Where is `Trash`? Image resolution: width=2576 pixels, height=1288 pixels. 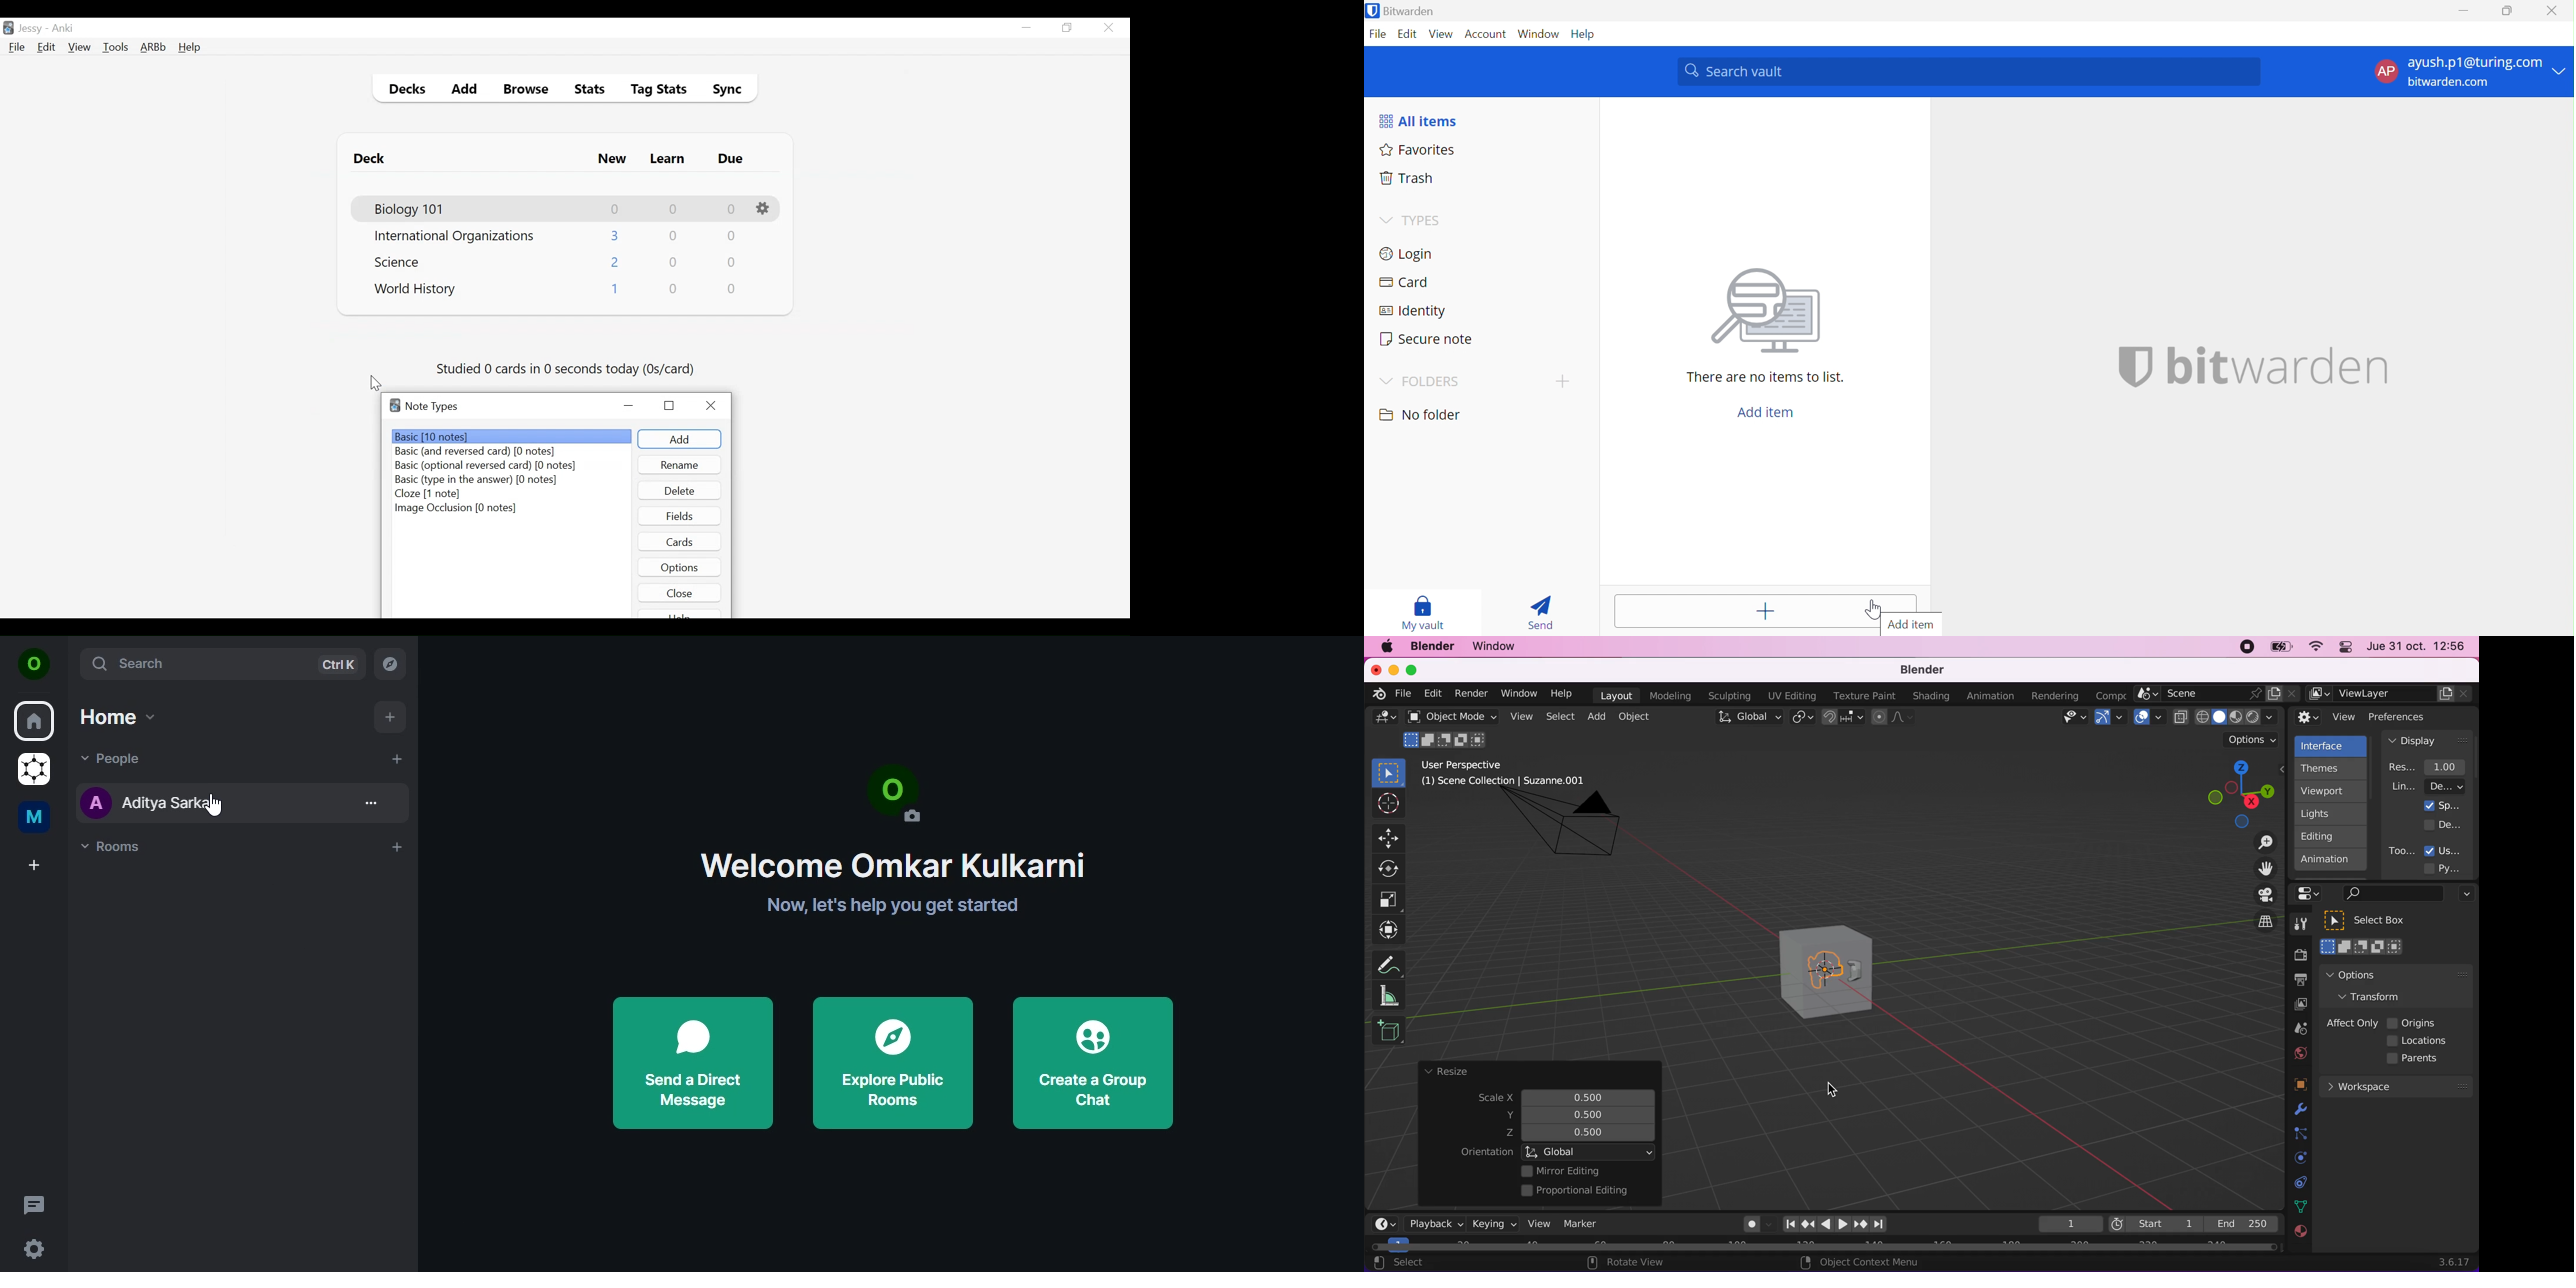 Trash is located at coordinates (1404, 179).